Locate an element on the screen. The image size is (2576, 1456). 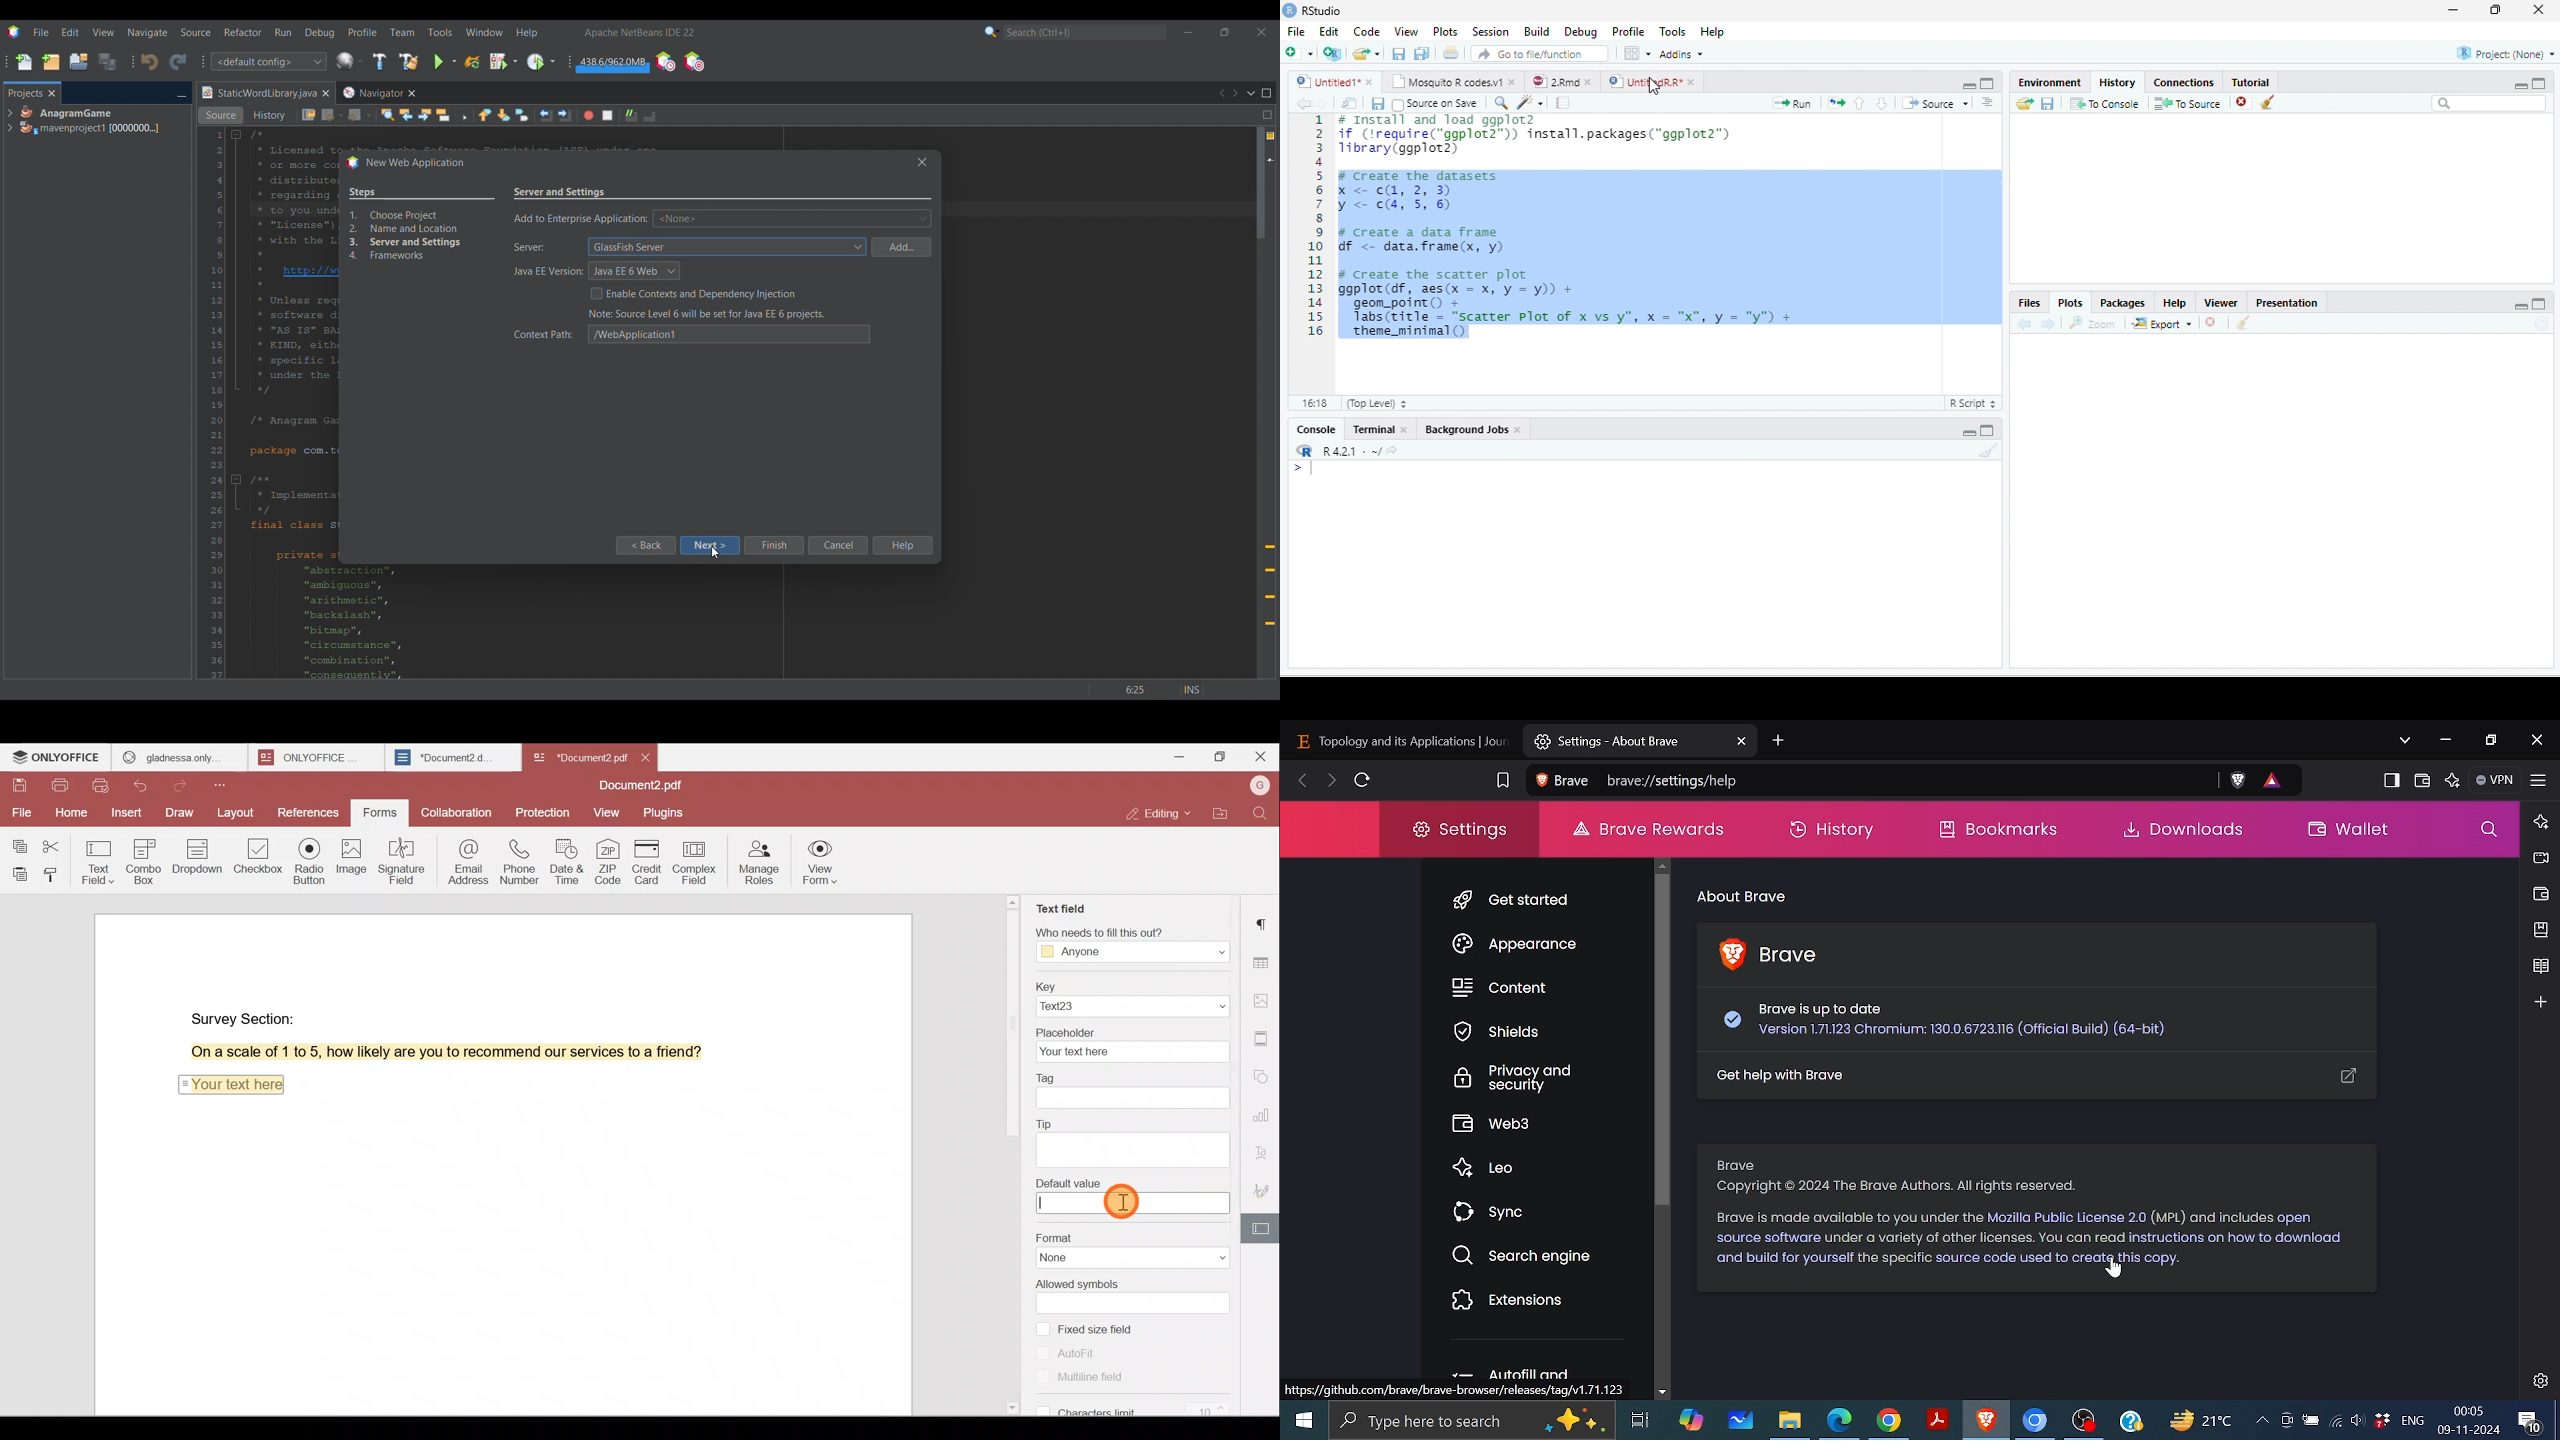
Restore down is located at coordinates (2489, 740).